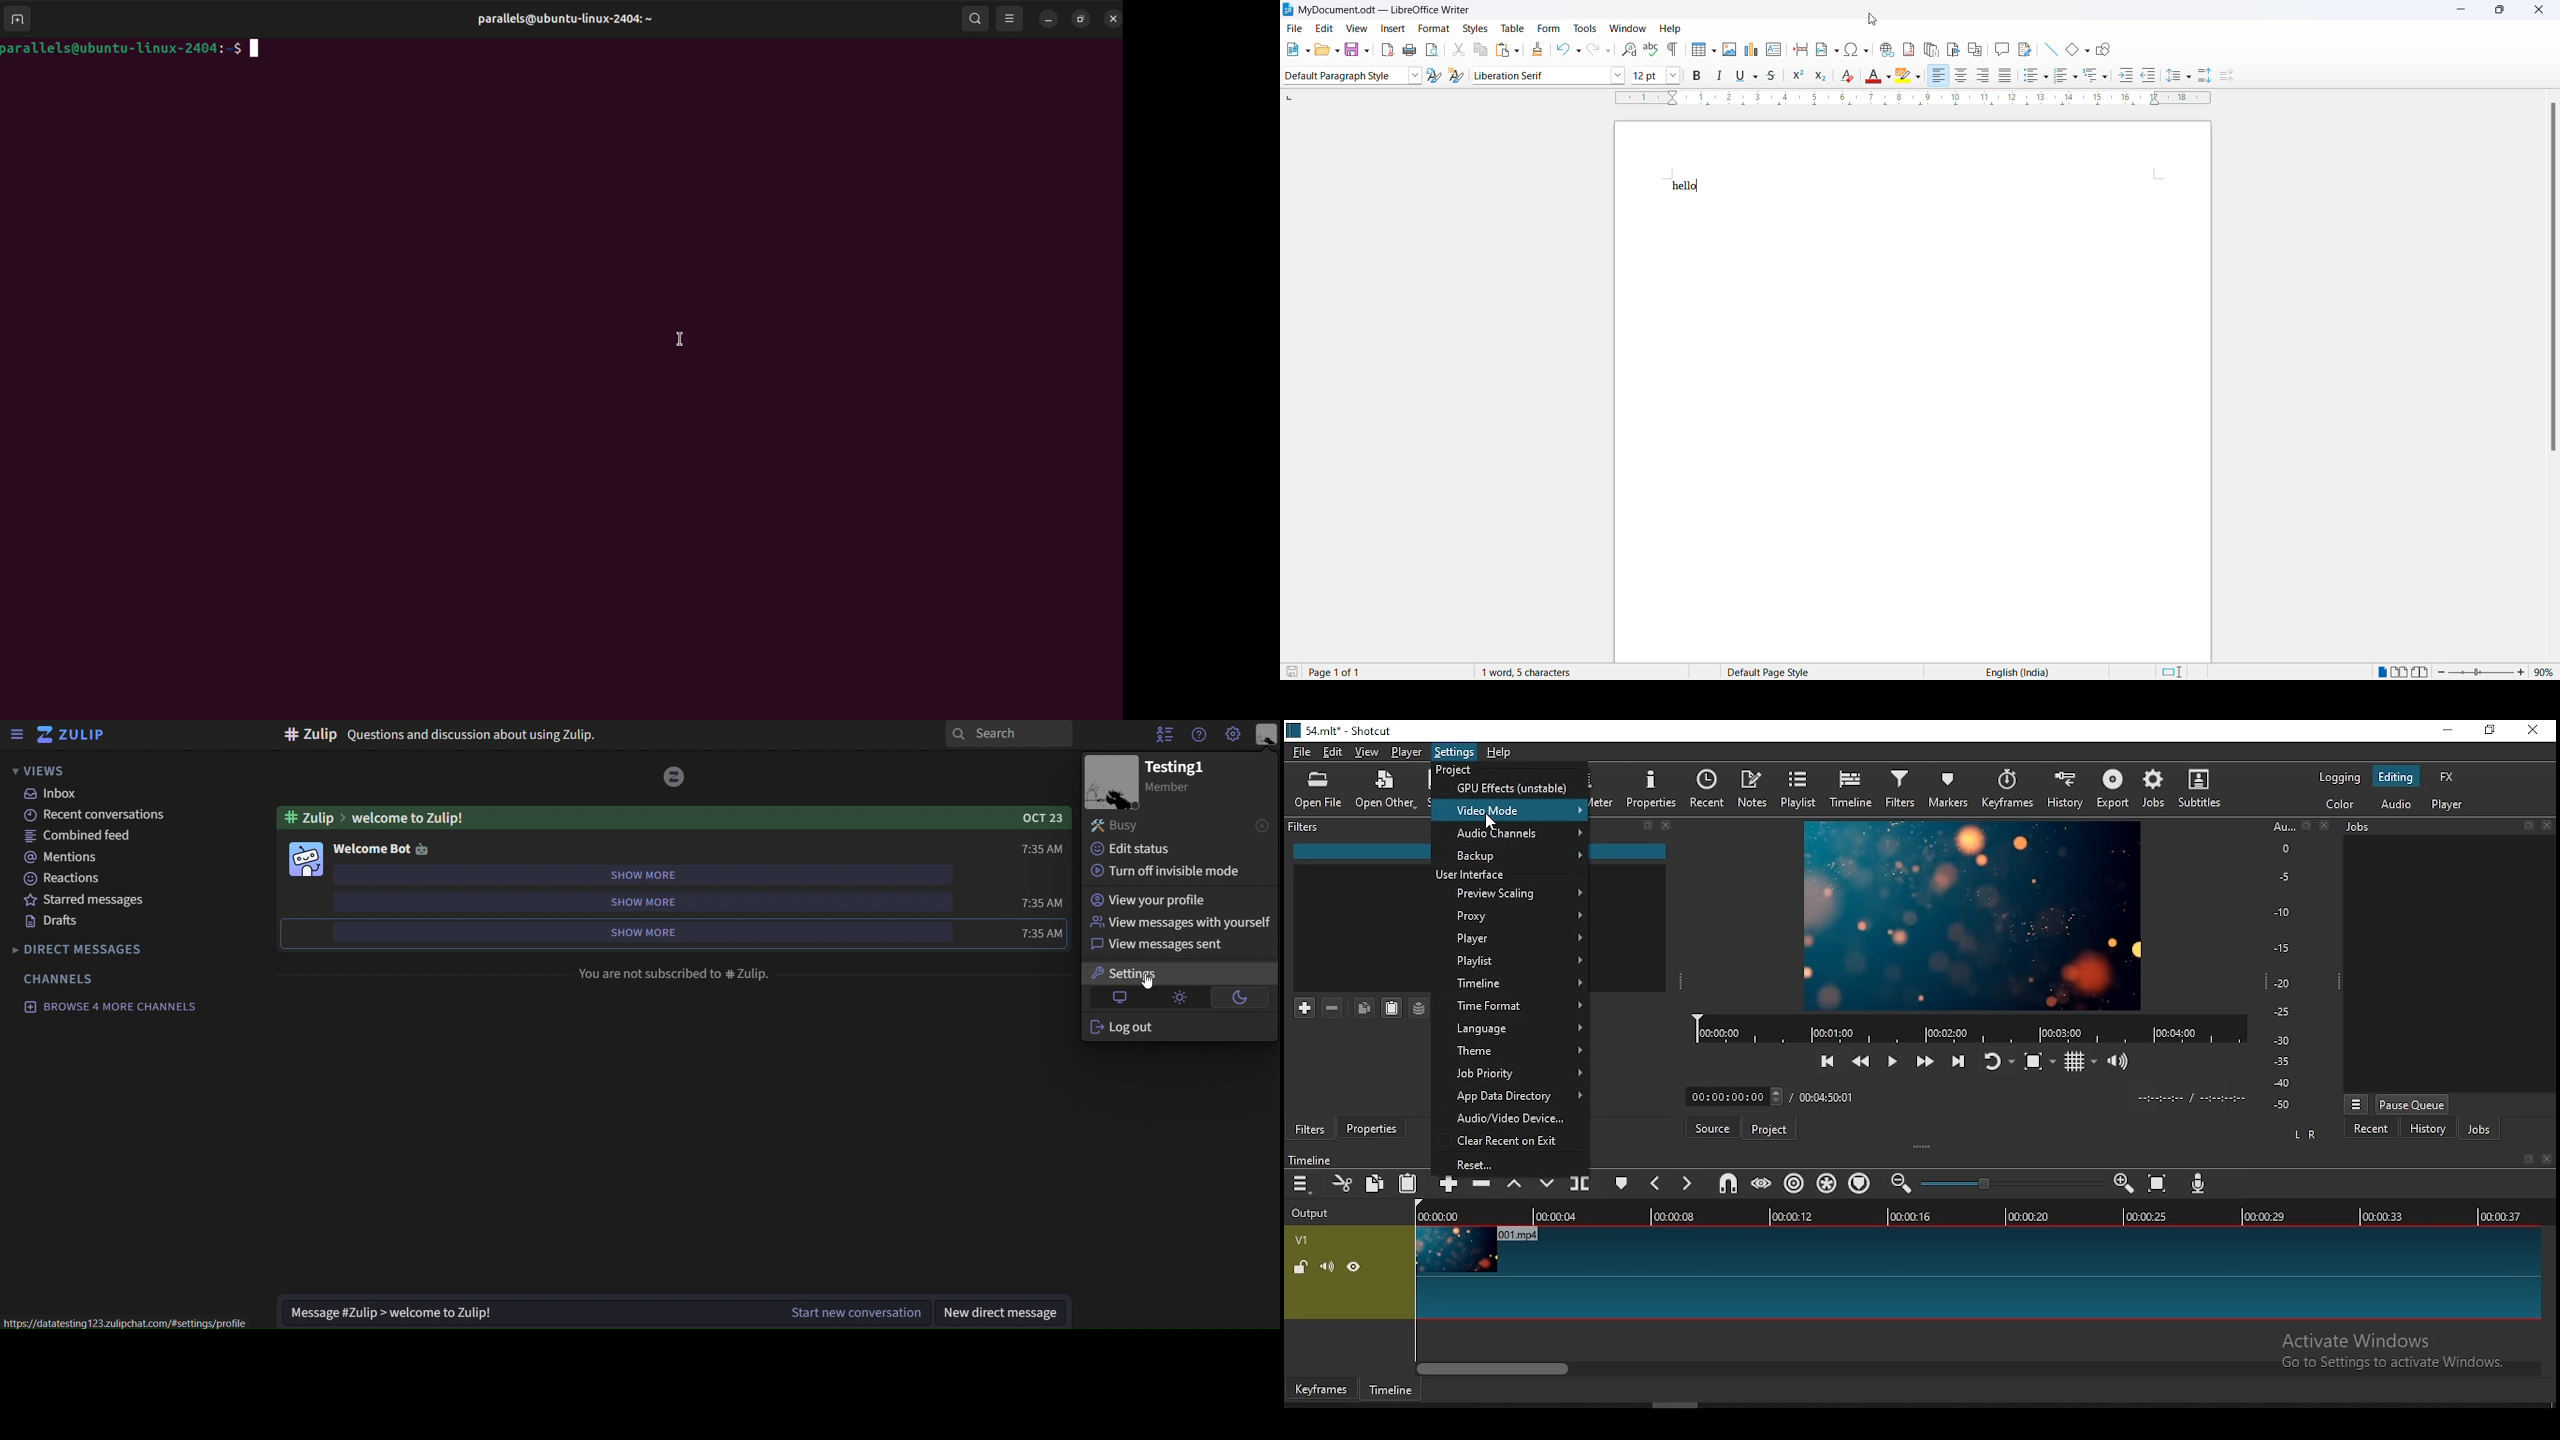 Image resolution: width=2576 pixels, height=1456 pixels. I want to click on log out, so click(1175, 1027).